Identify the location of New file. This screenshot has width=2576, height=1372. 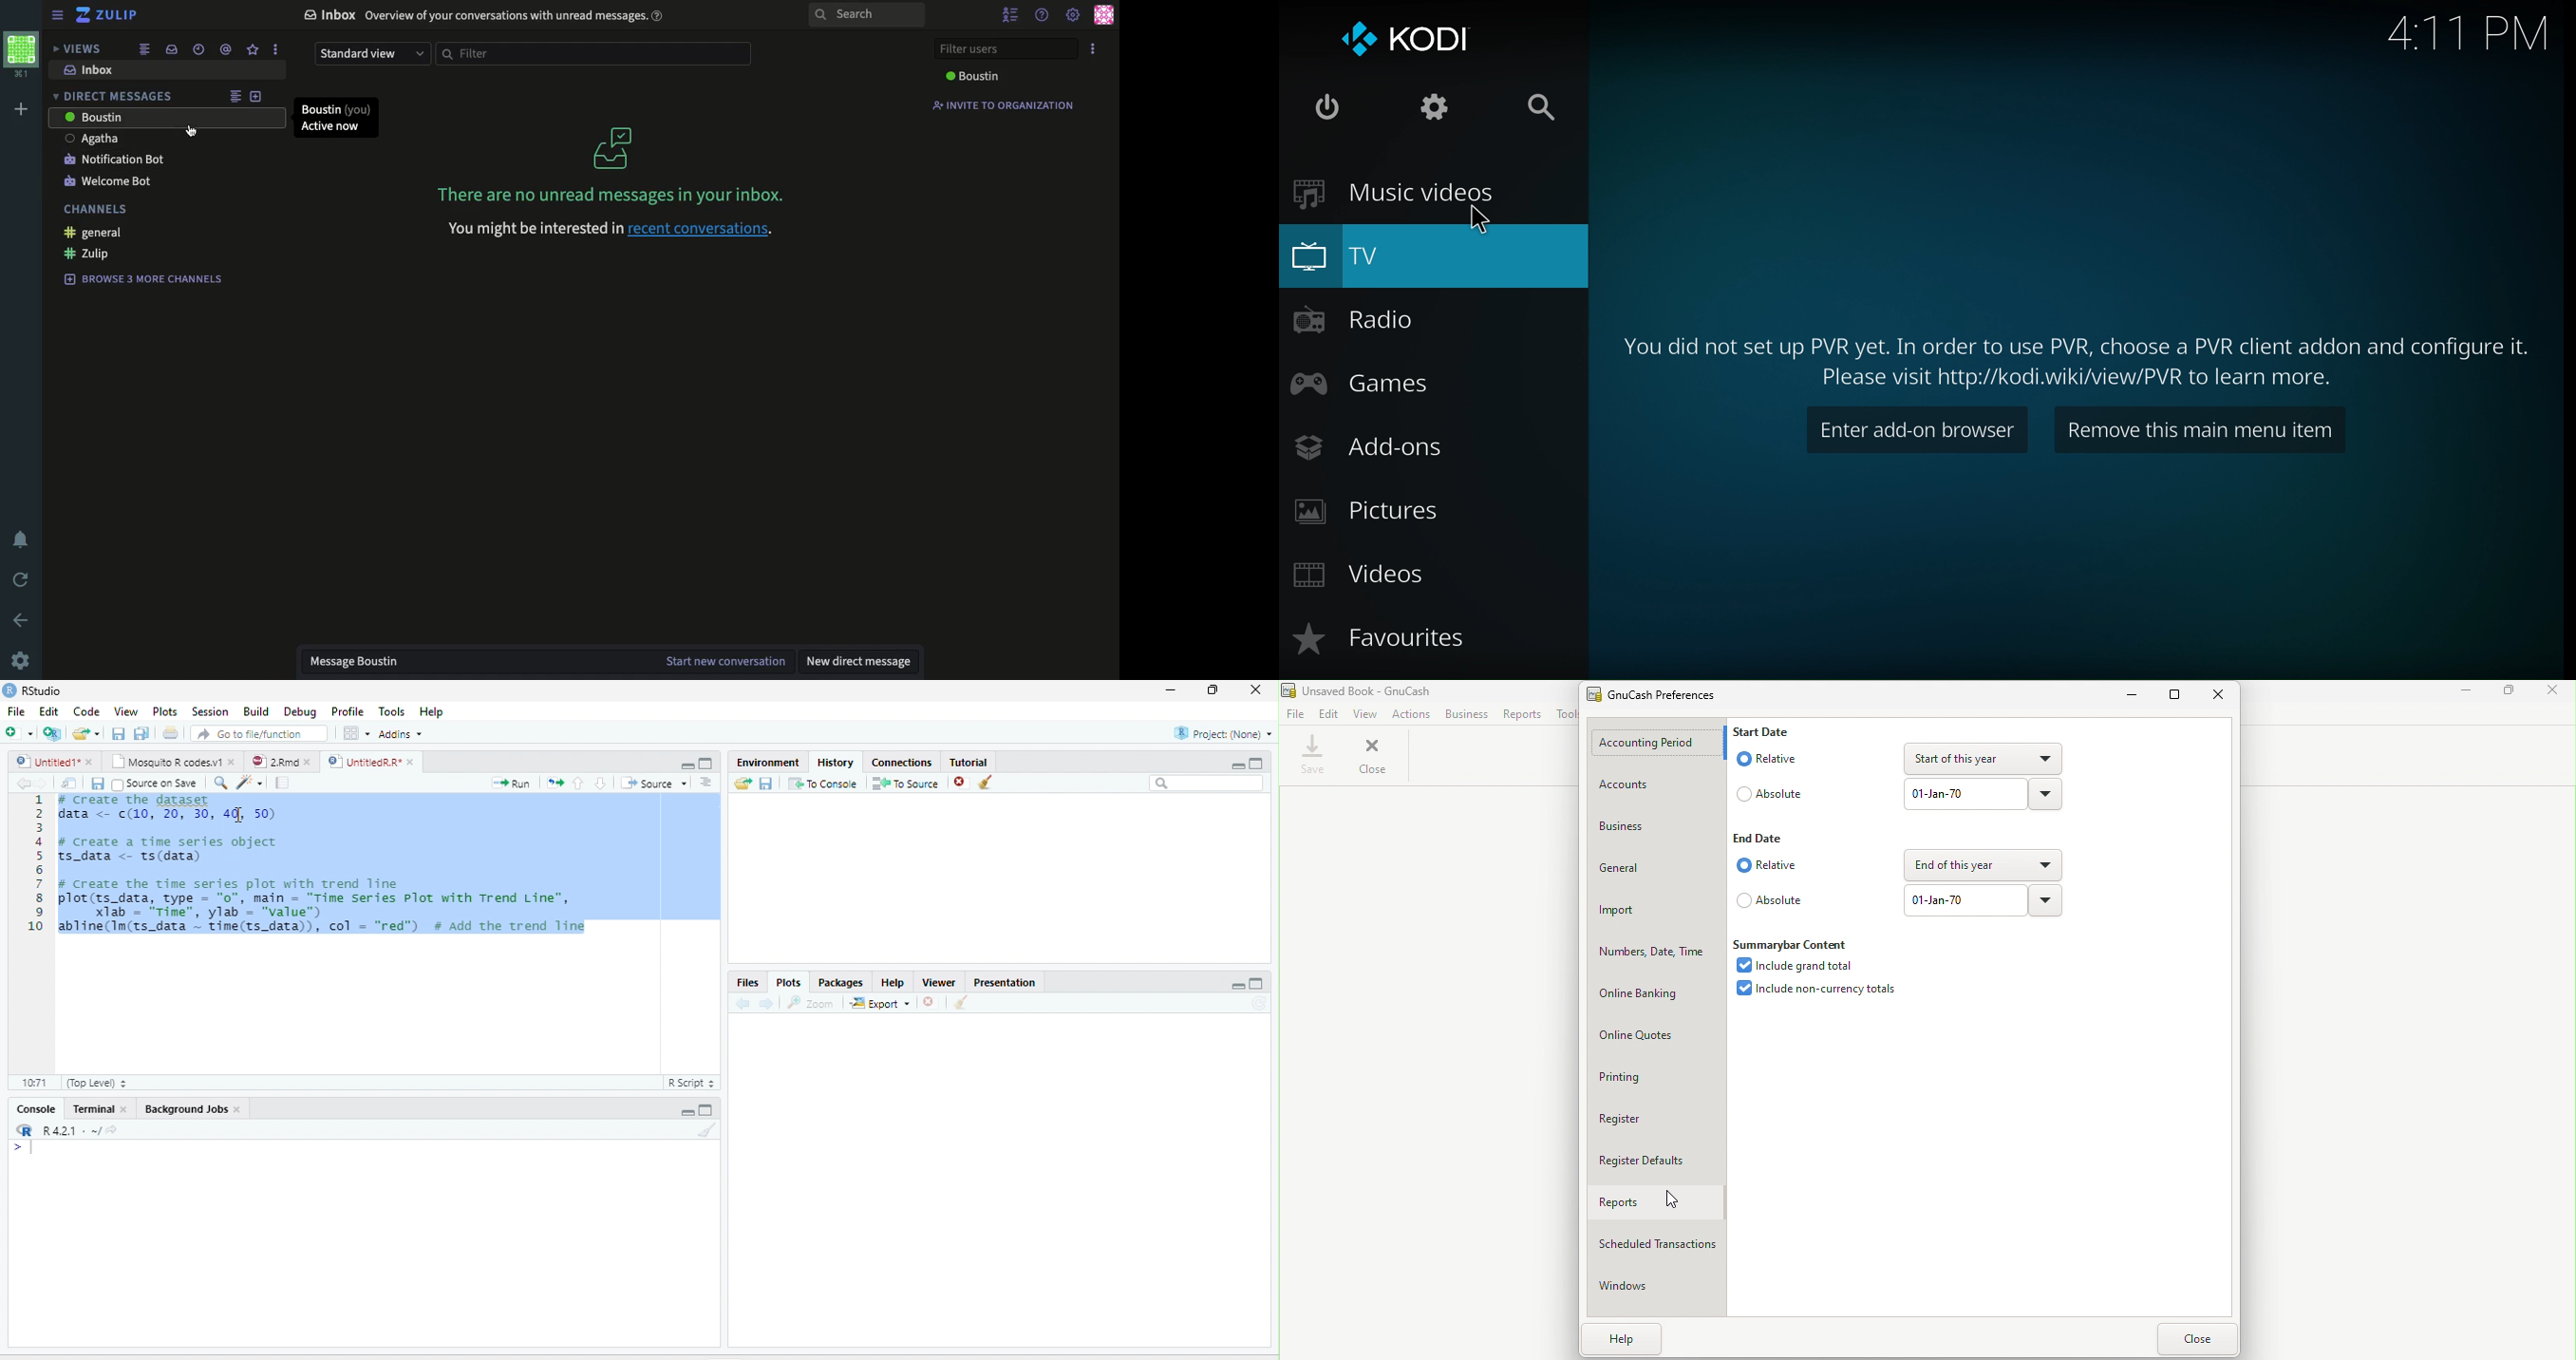
(18, 732).